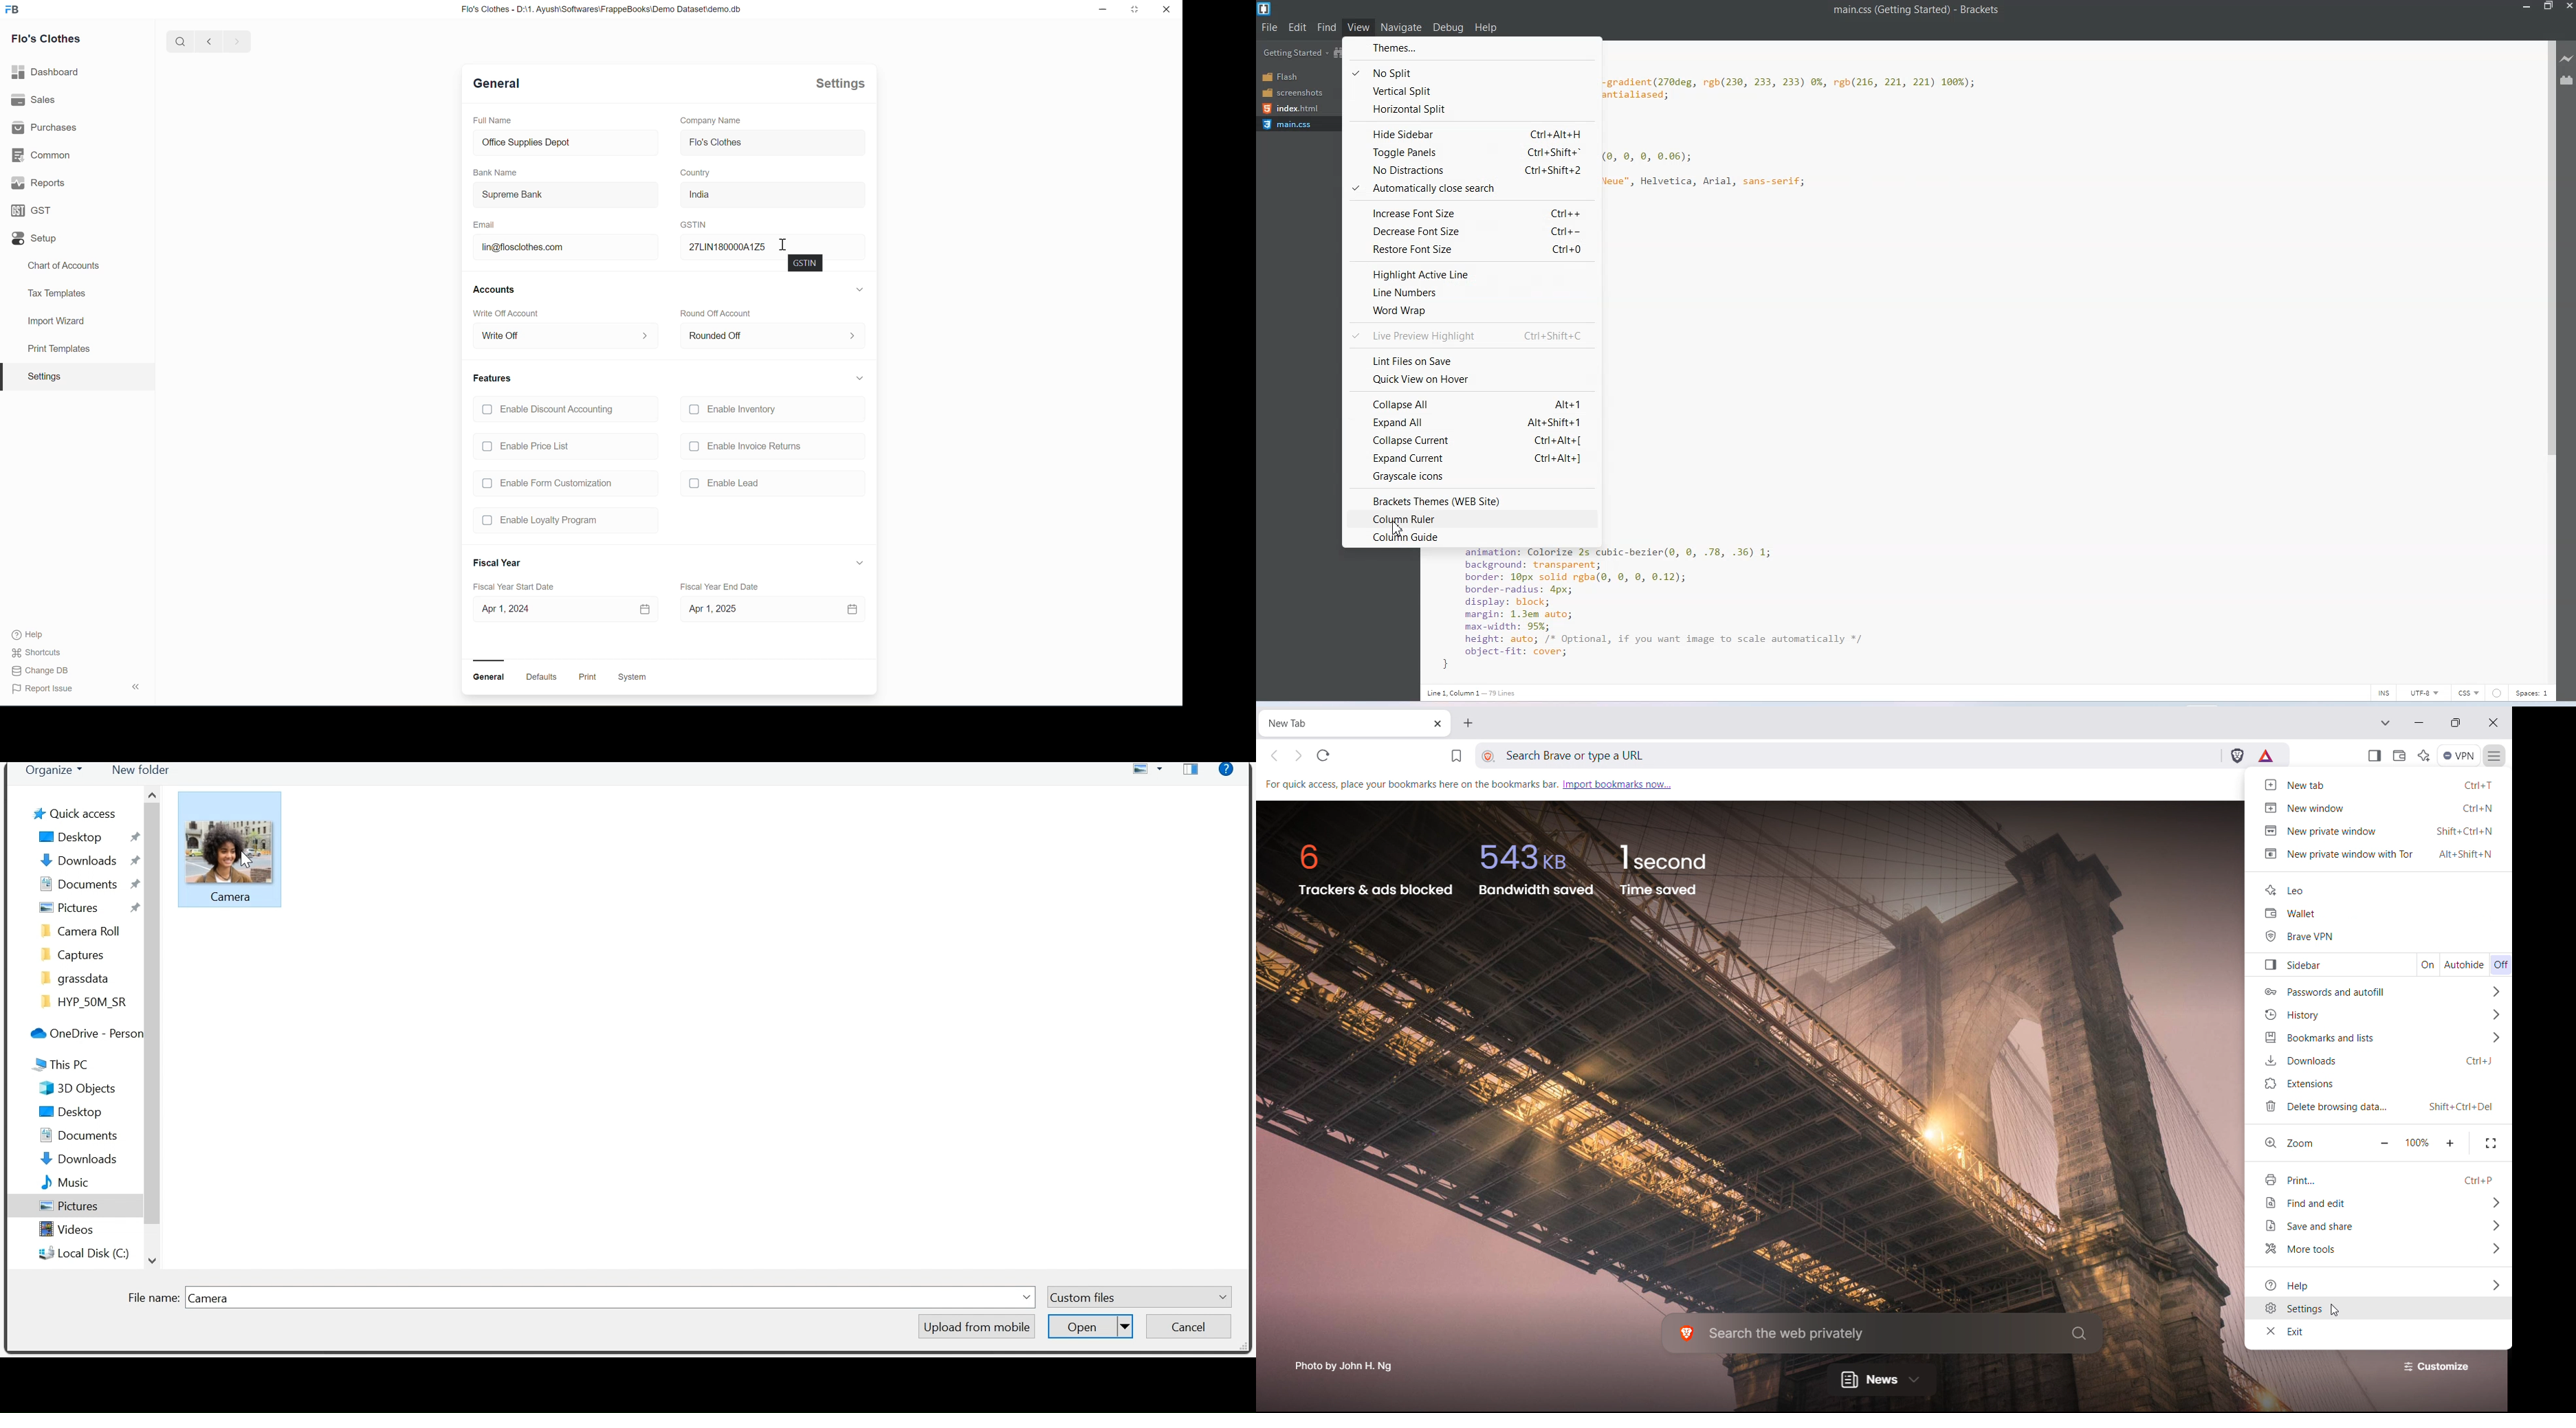  I want to click on leo, so click(2379, 888).